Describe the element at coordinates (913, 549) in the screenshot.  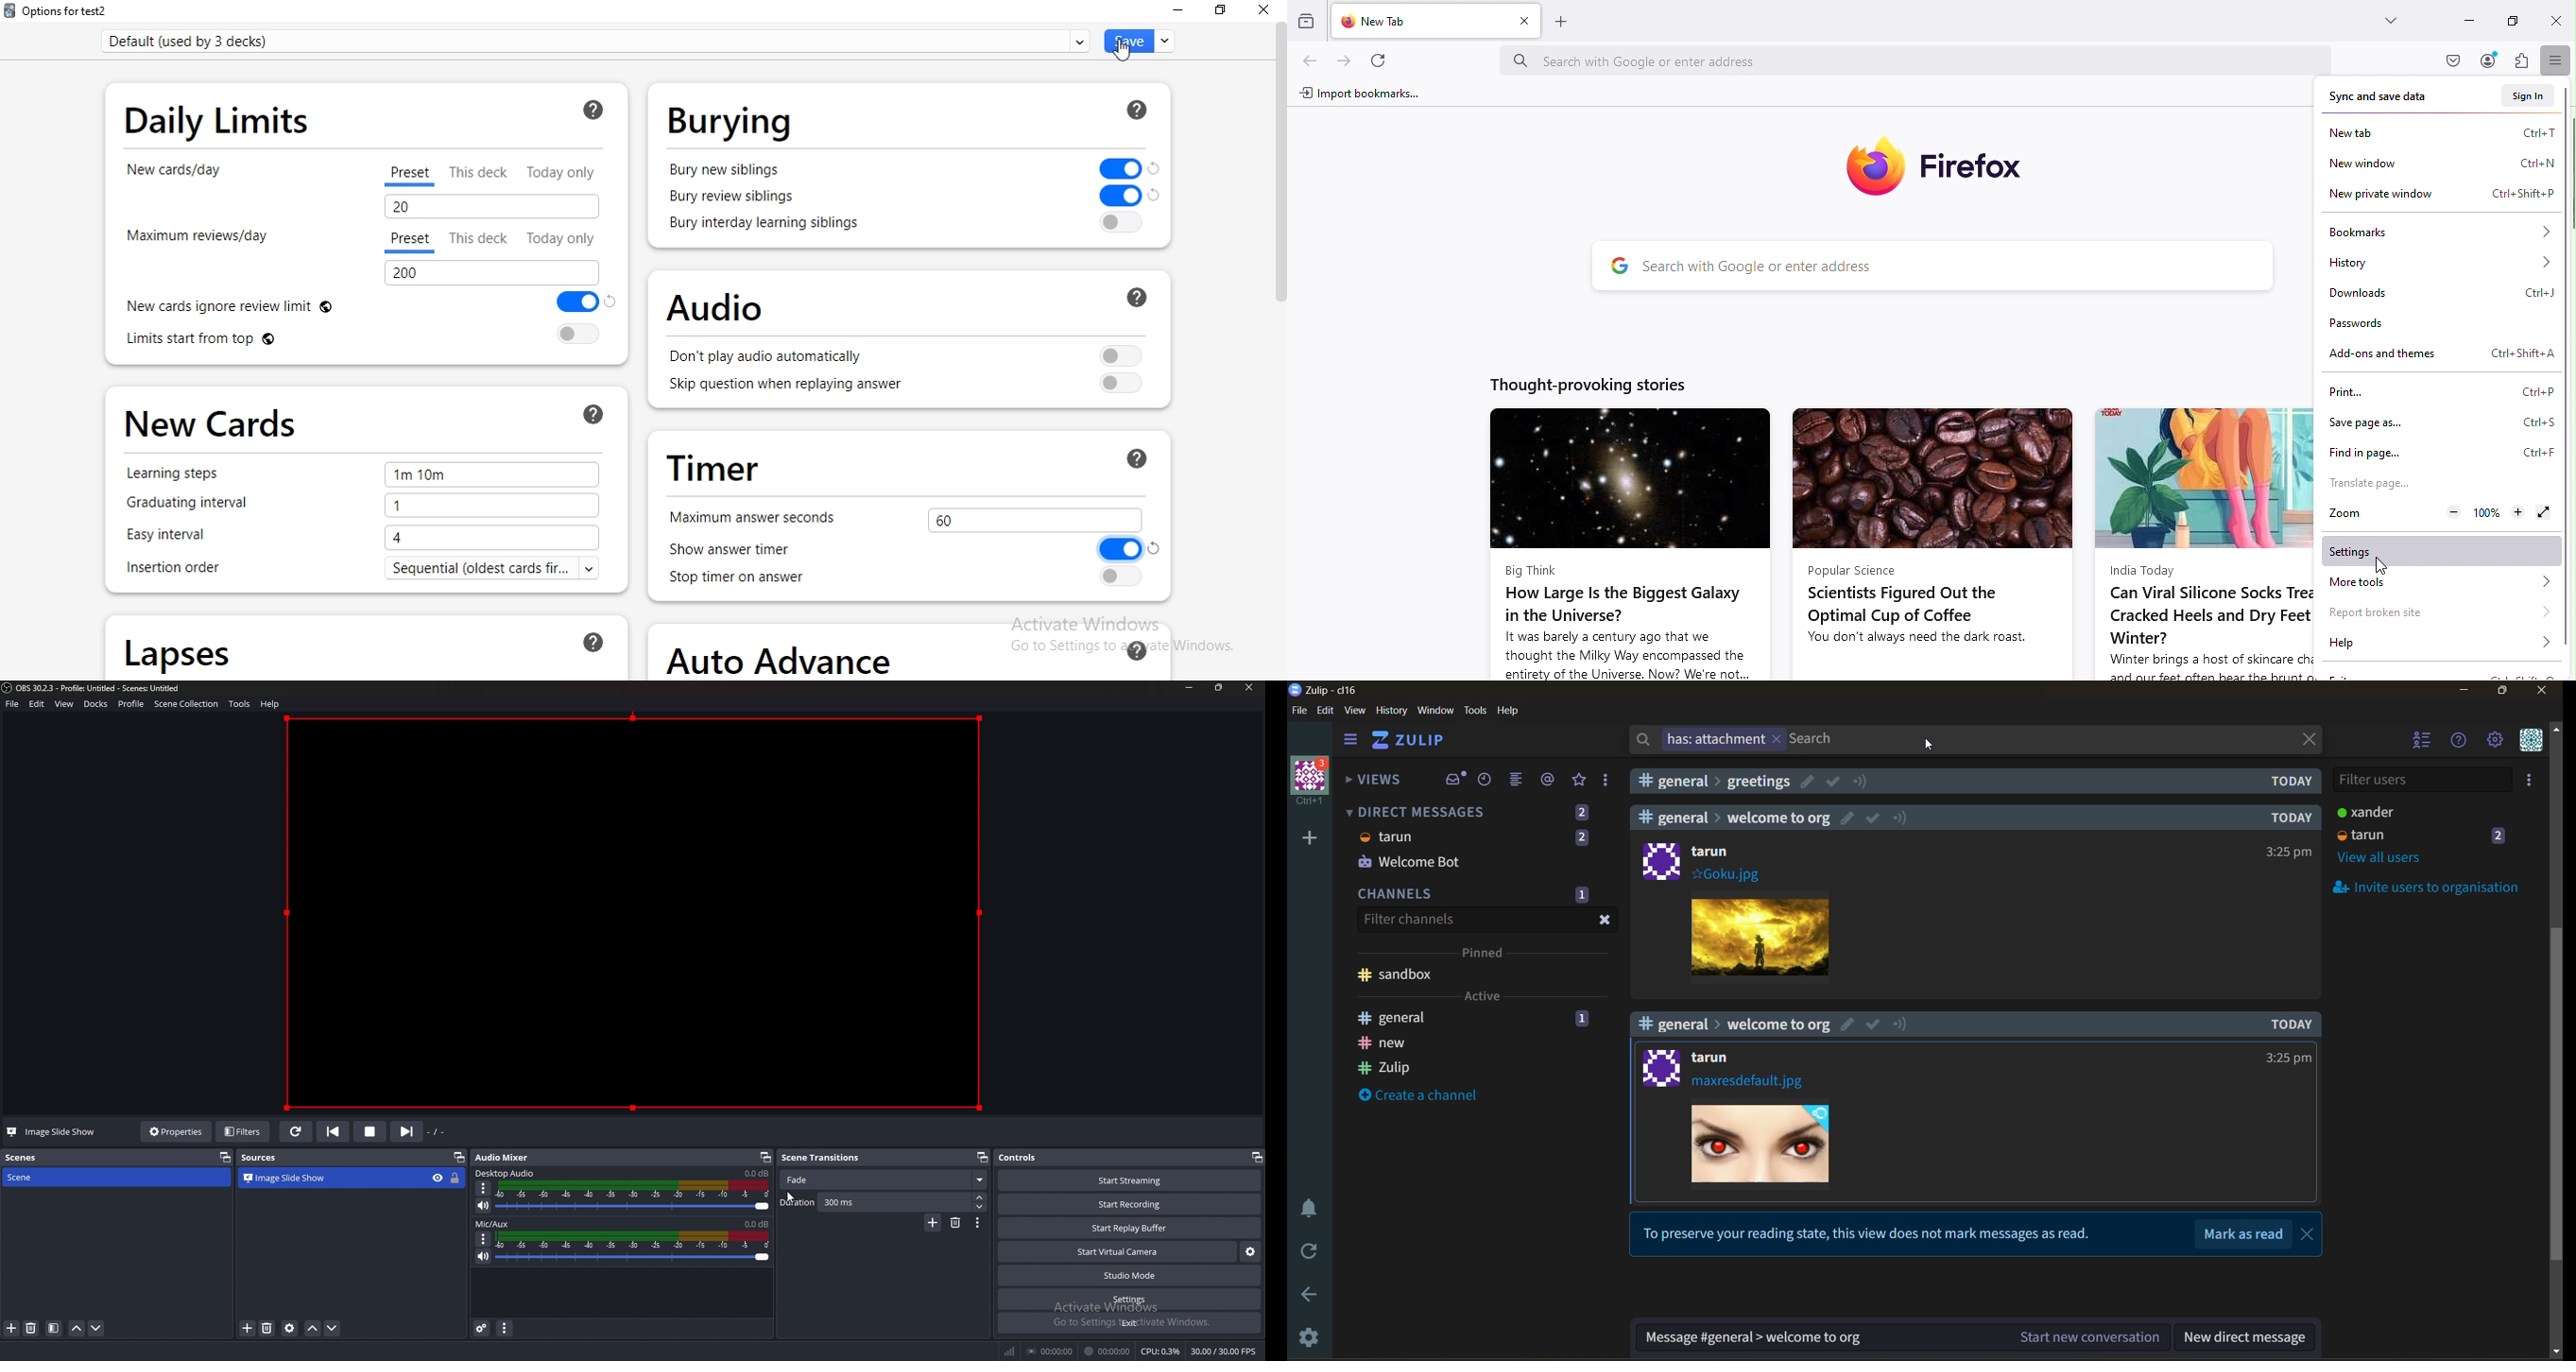
I see `show answer time` at that location.